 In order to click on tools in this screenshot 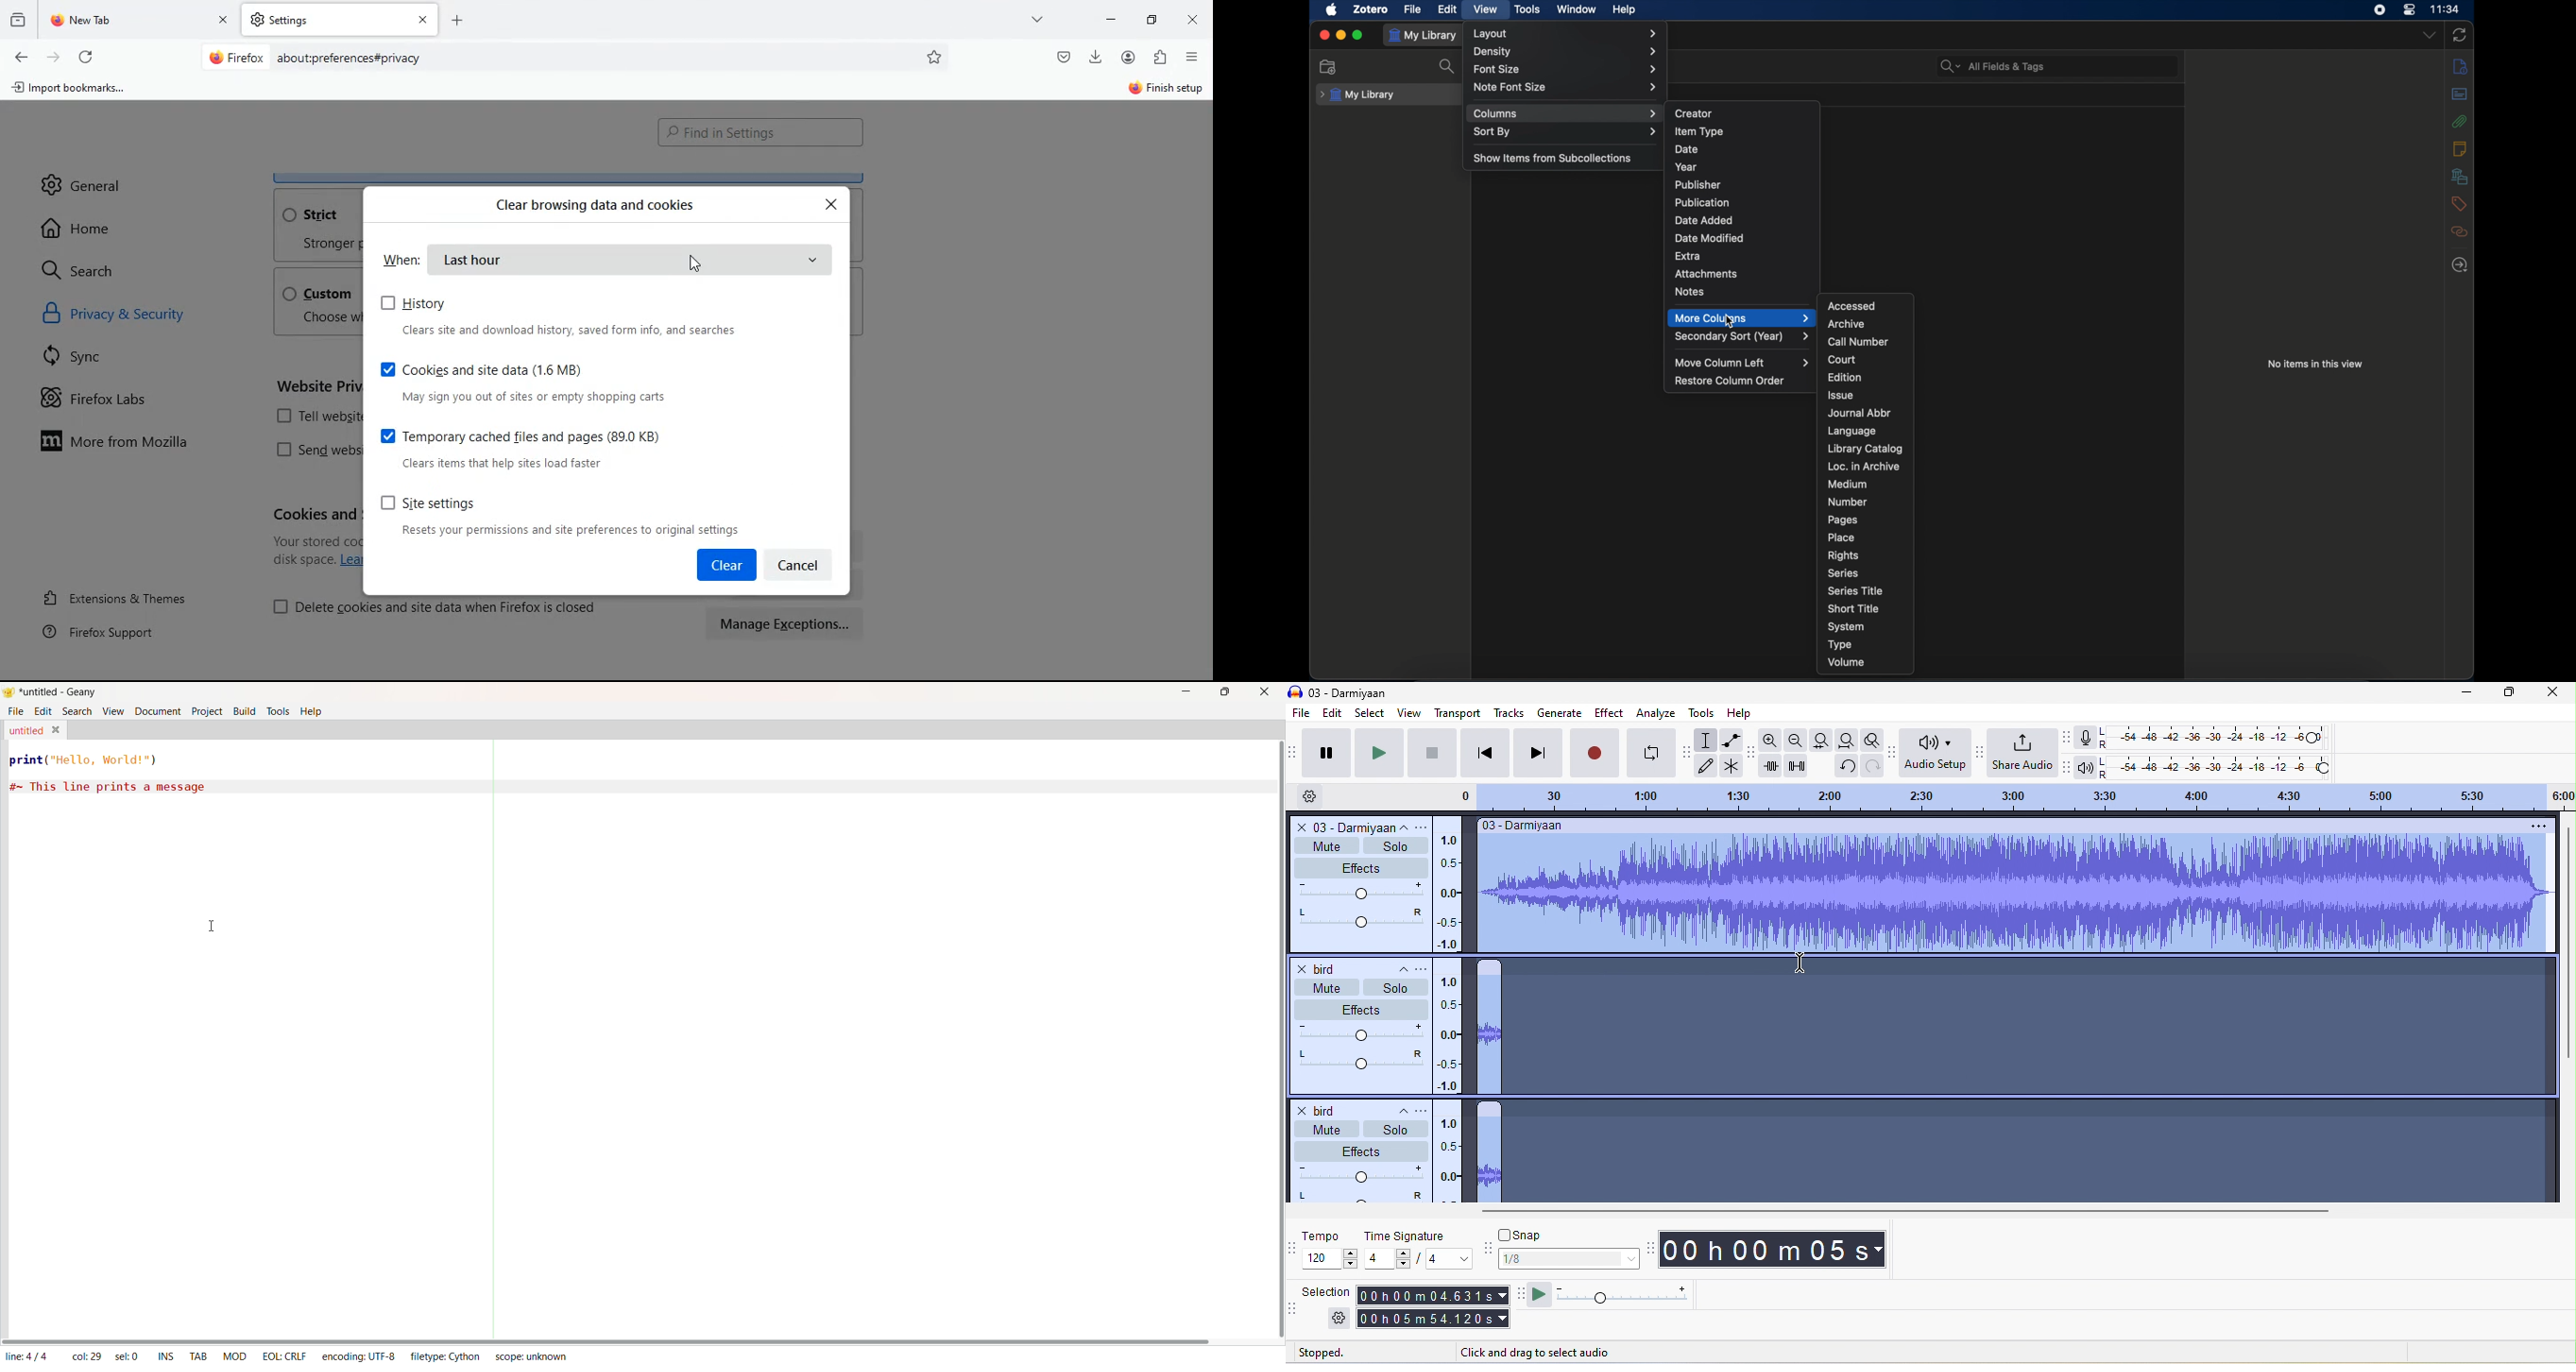, I will do `click(1529, 9)`.